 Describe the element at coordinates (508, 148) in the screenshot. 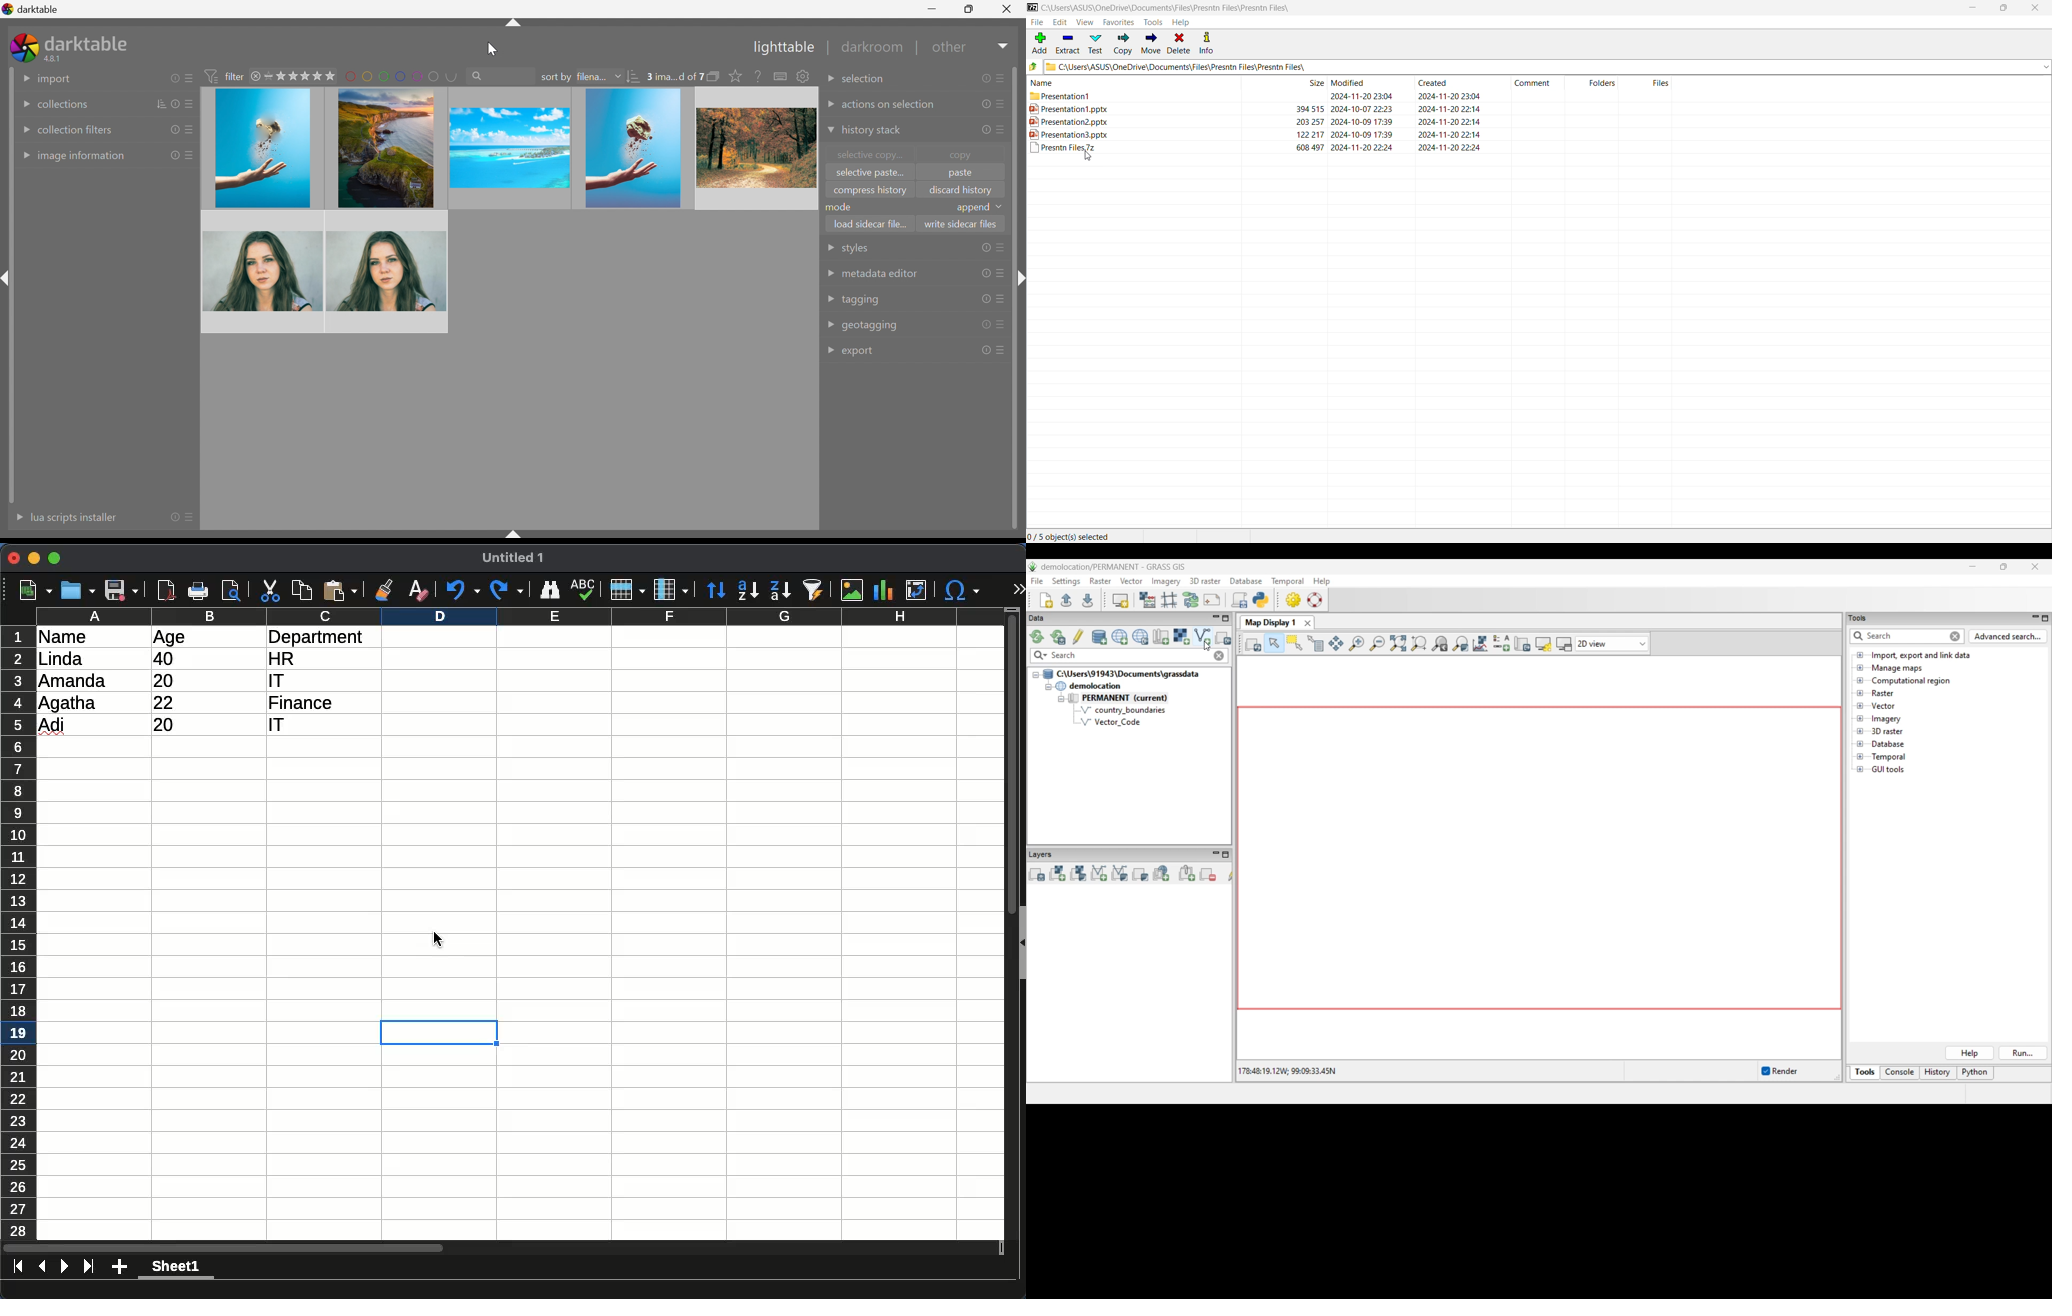

I see `image` at that location.